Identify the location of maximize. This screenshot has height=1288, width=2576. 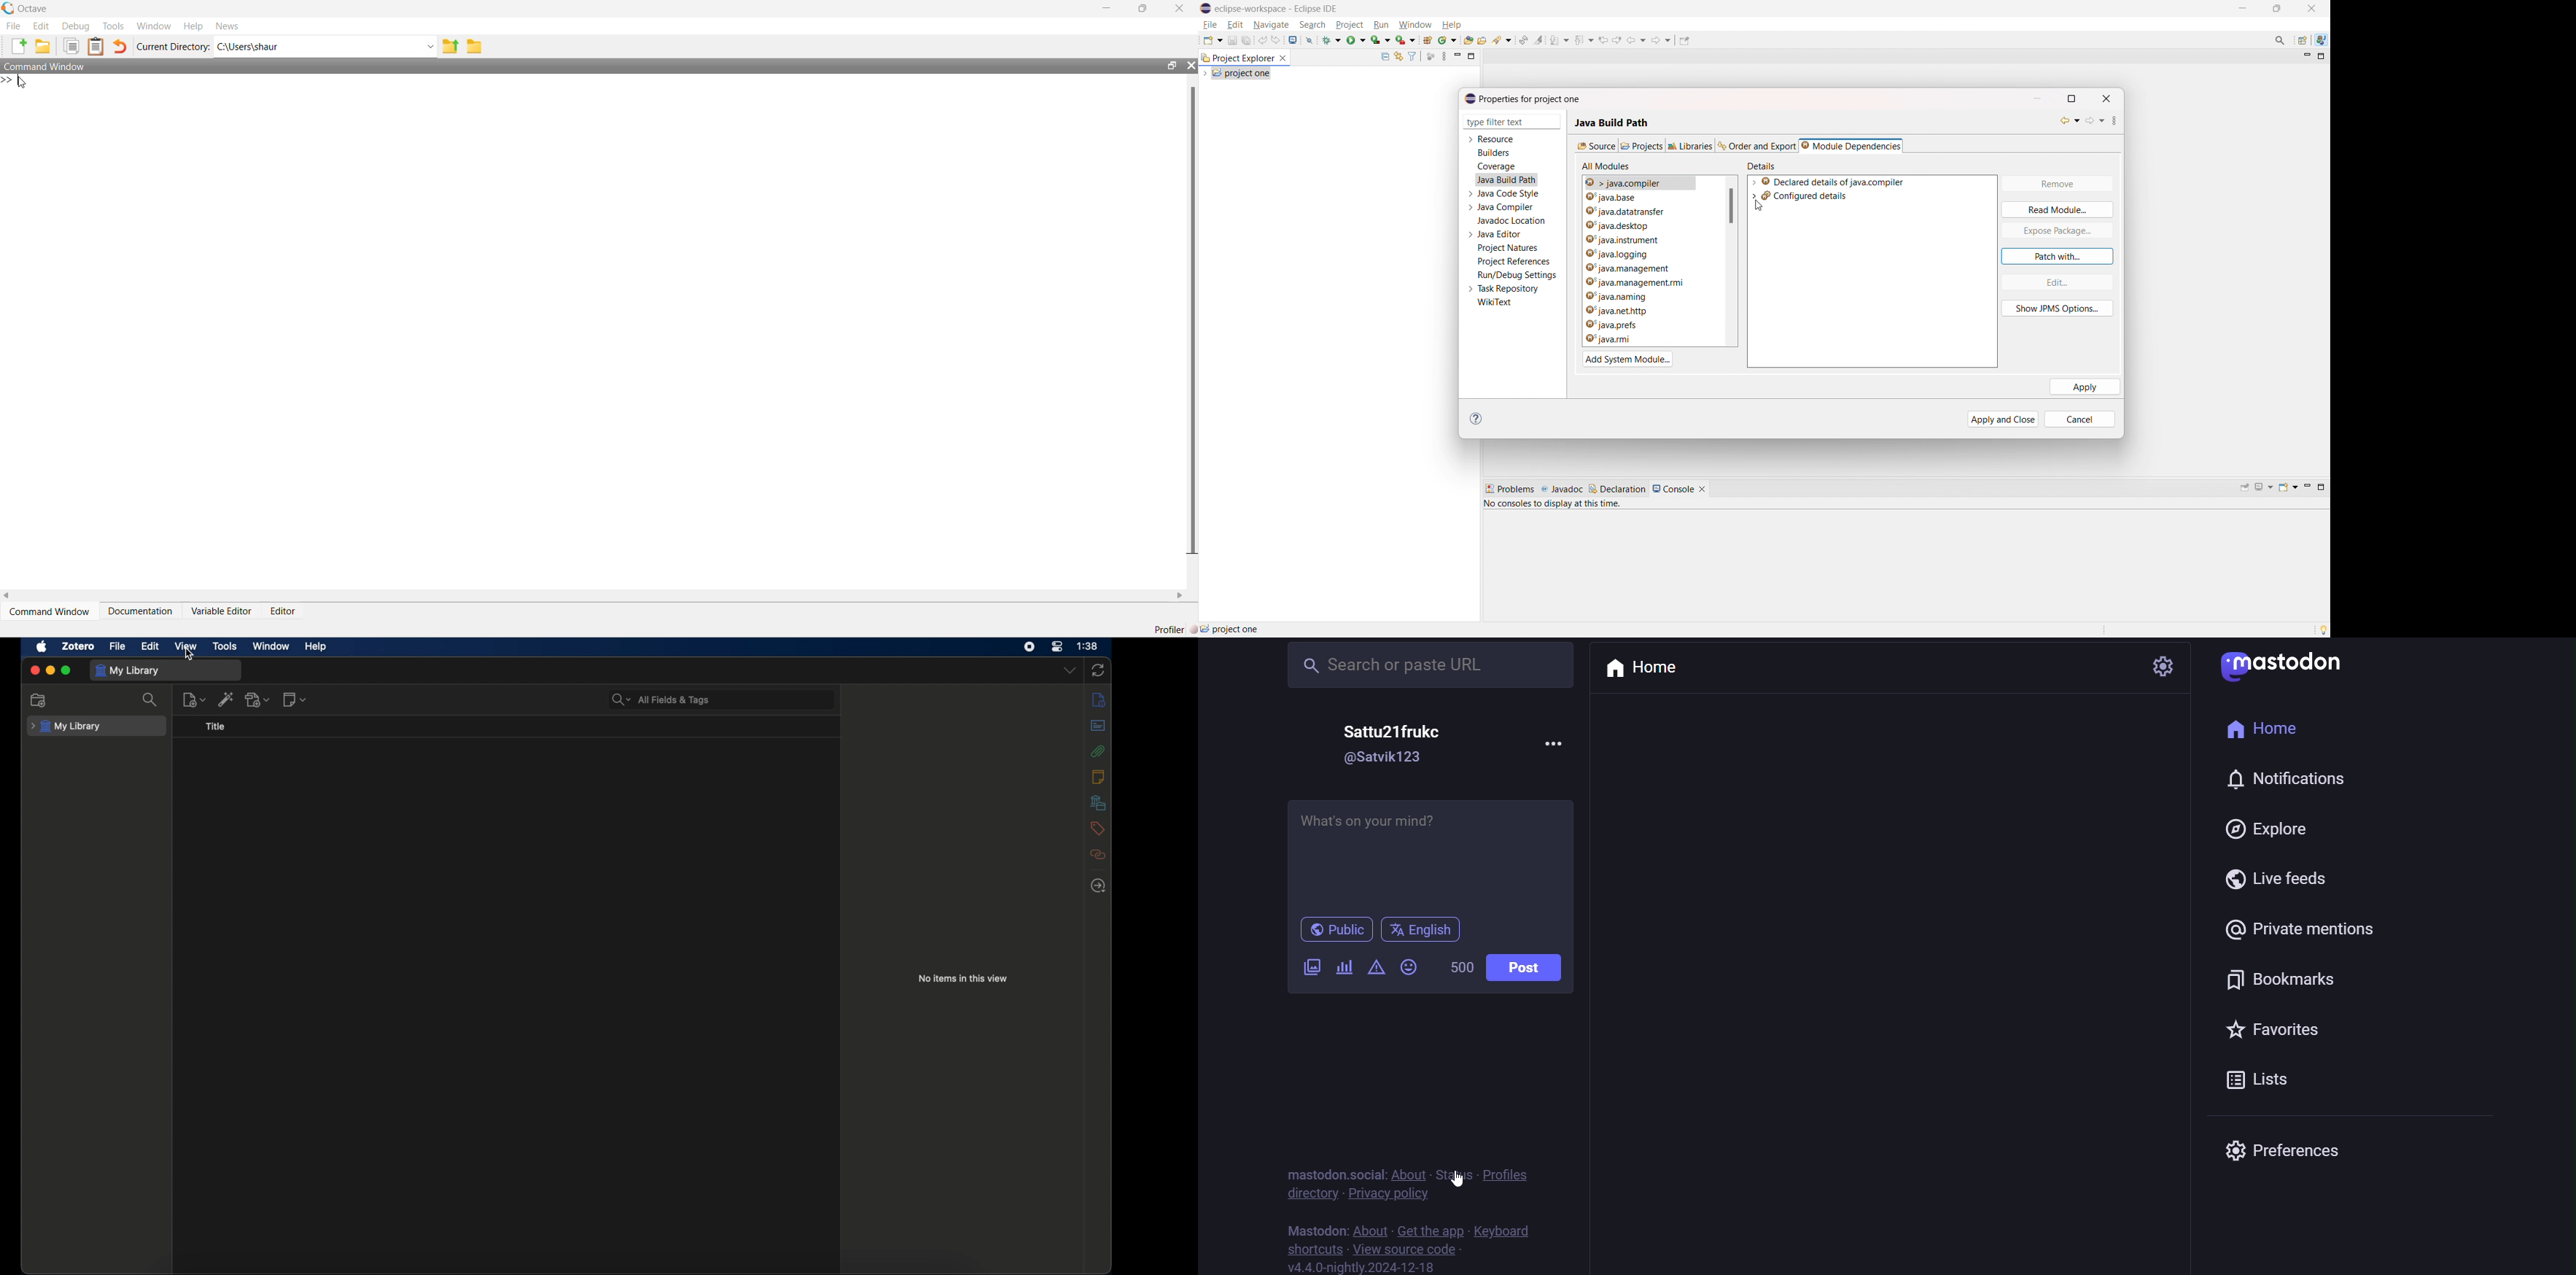
(67, 671).